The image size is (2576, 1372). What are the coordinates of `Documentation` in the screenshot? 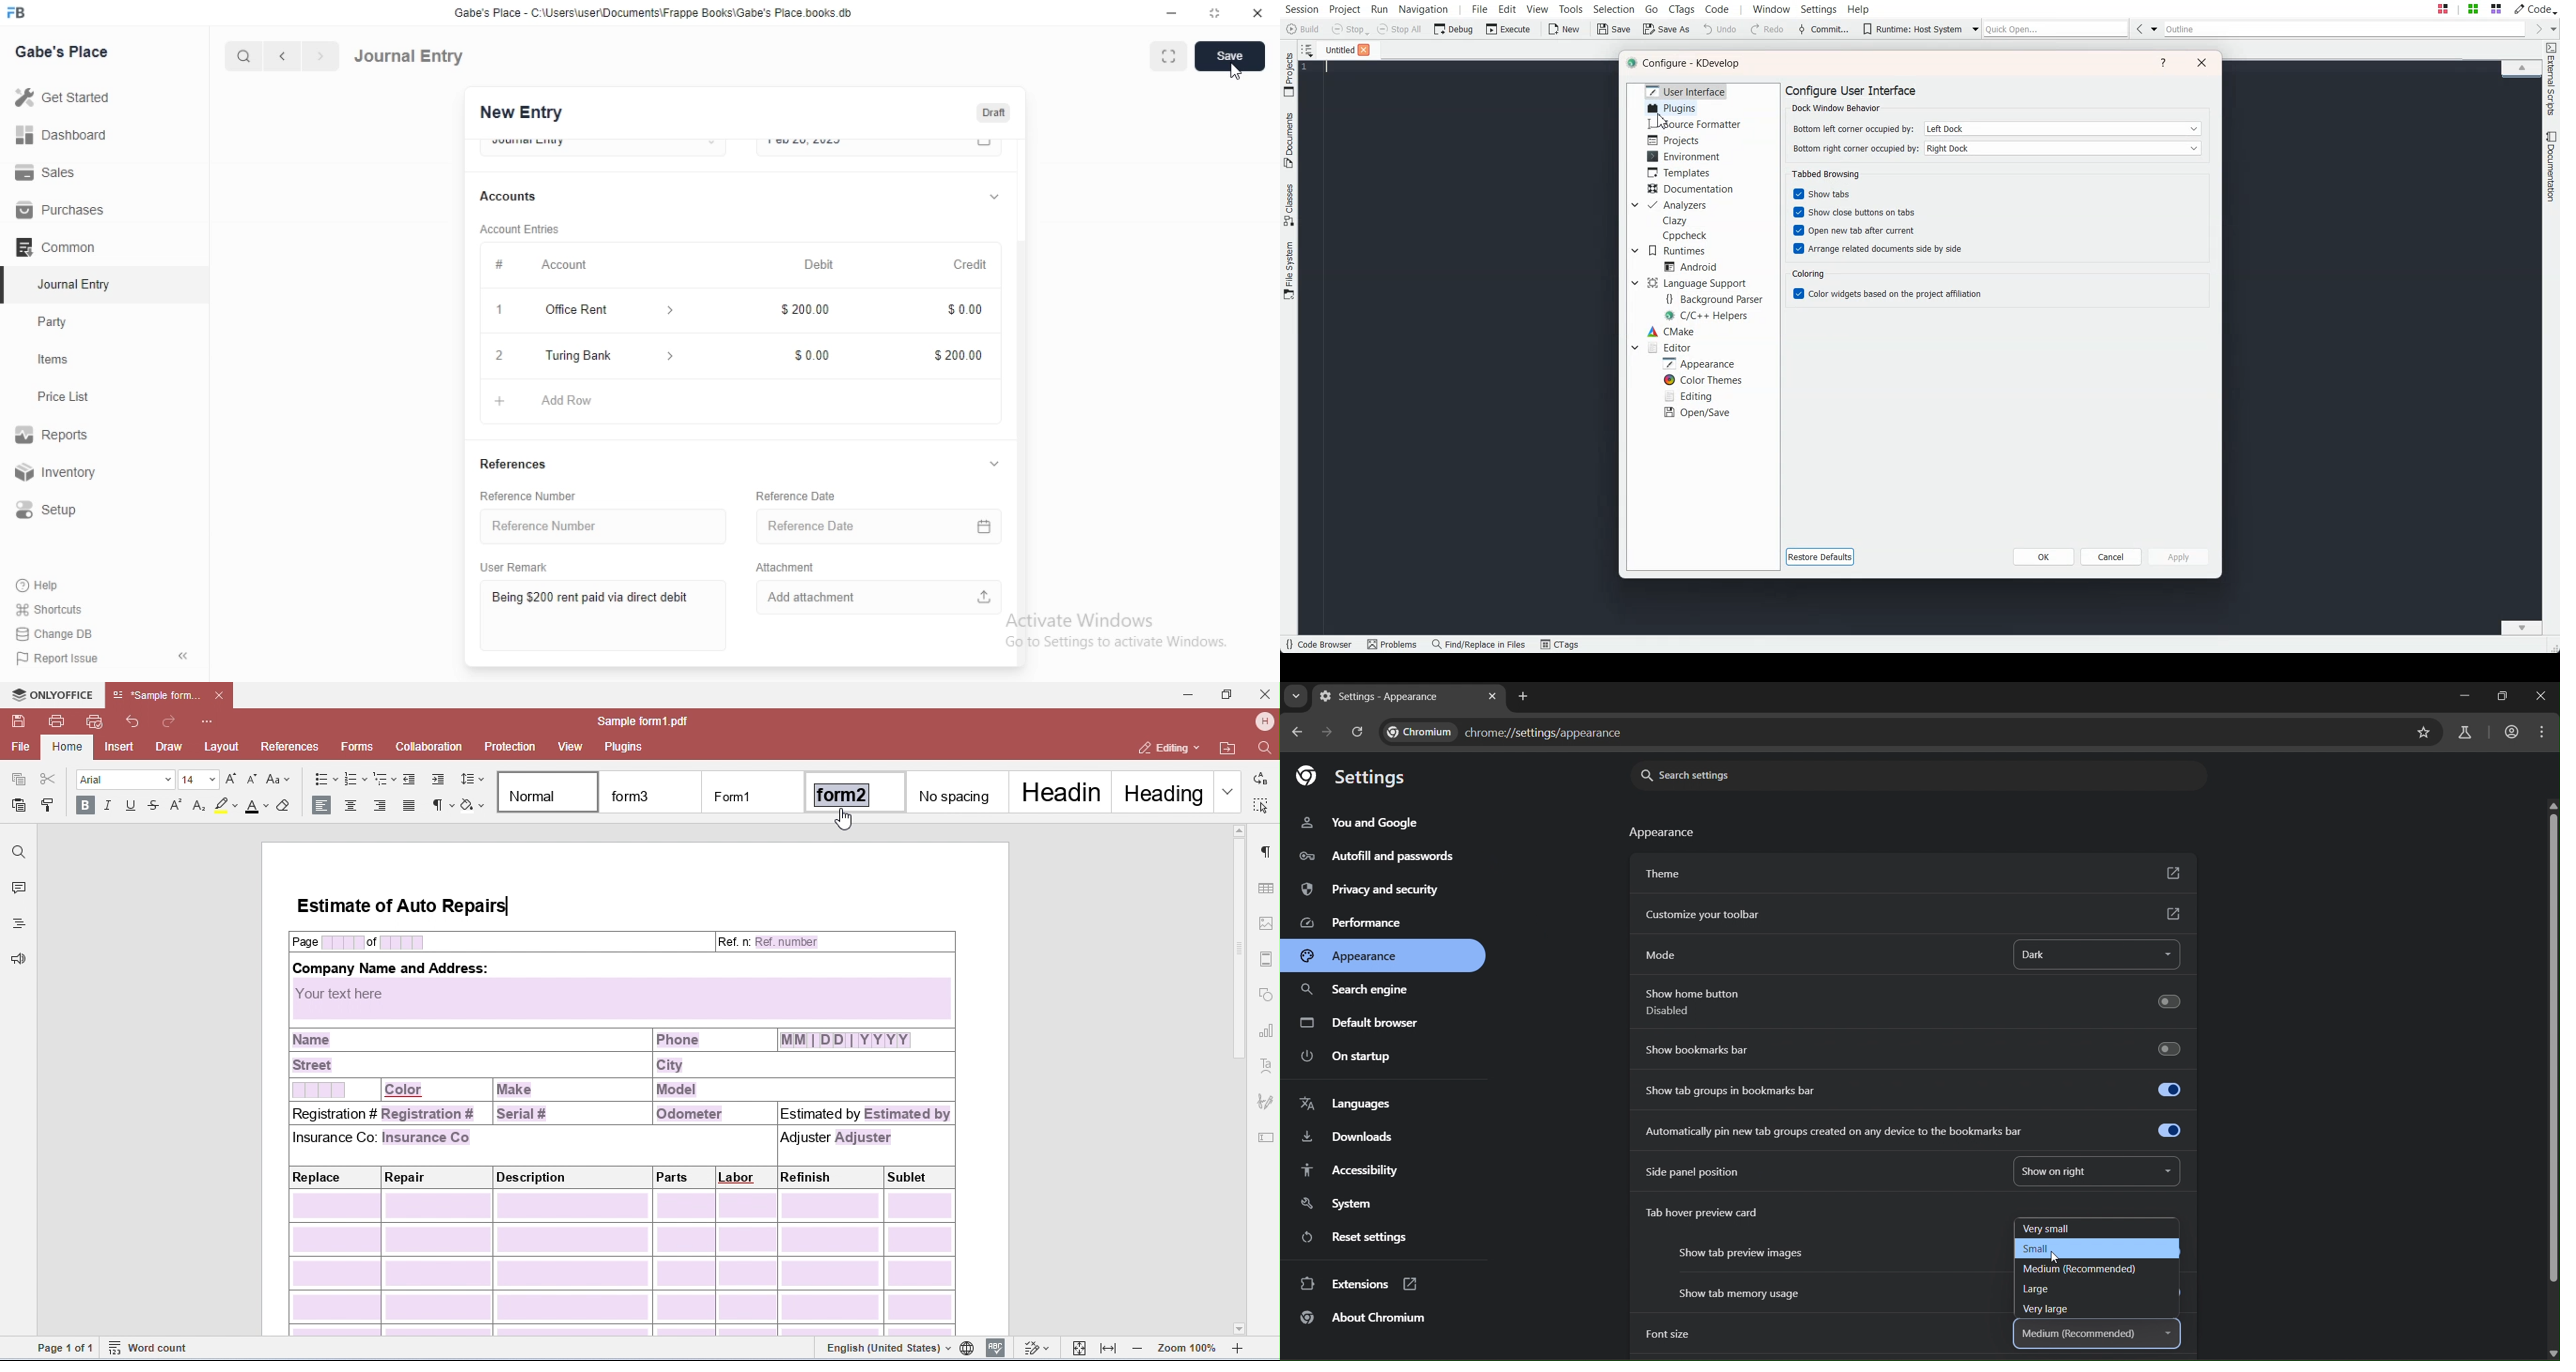 It's located at (1692, 189).